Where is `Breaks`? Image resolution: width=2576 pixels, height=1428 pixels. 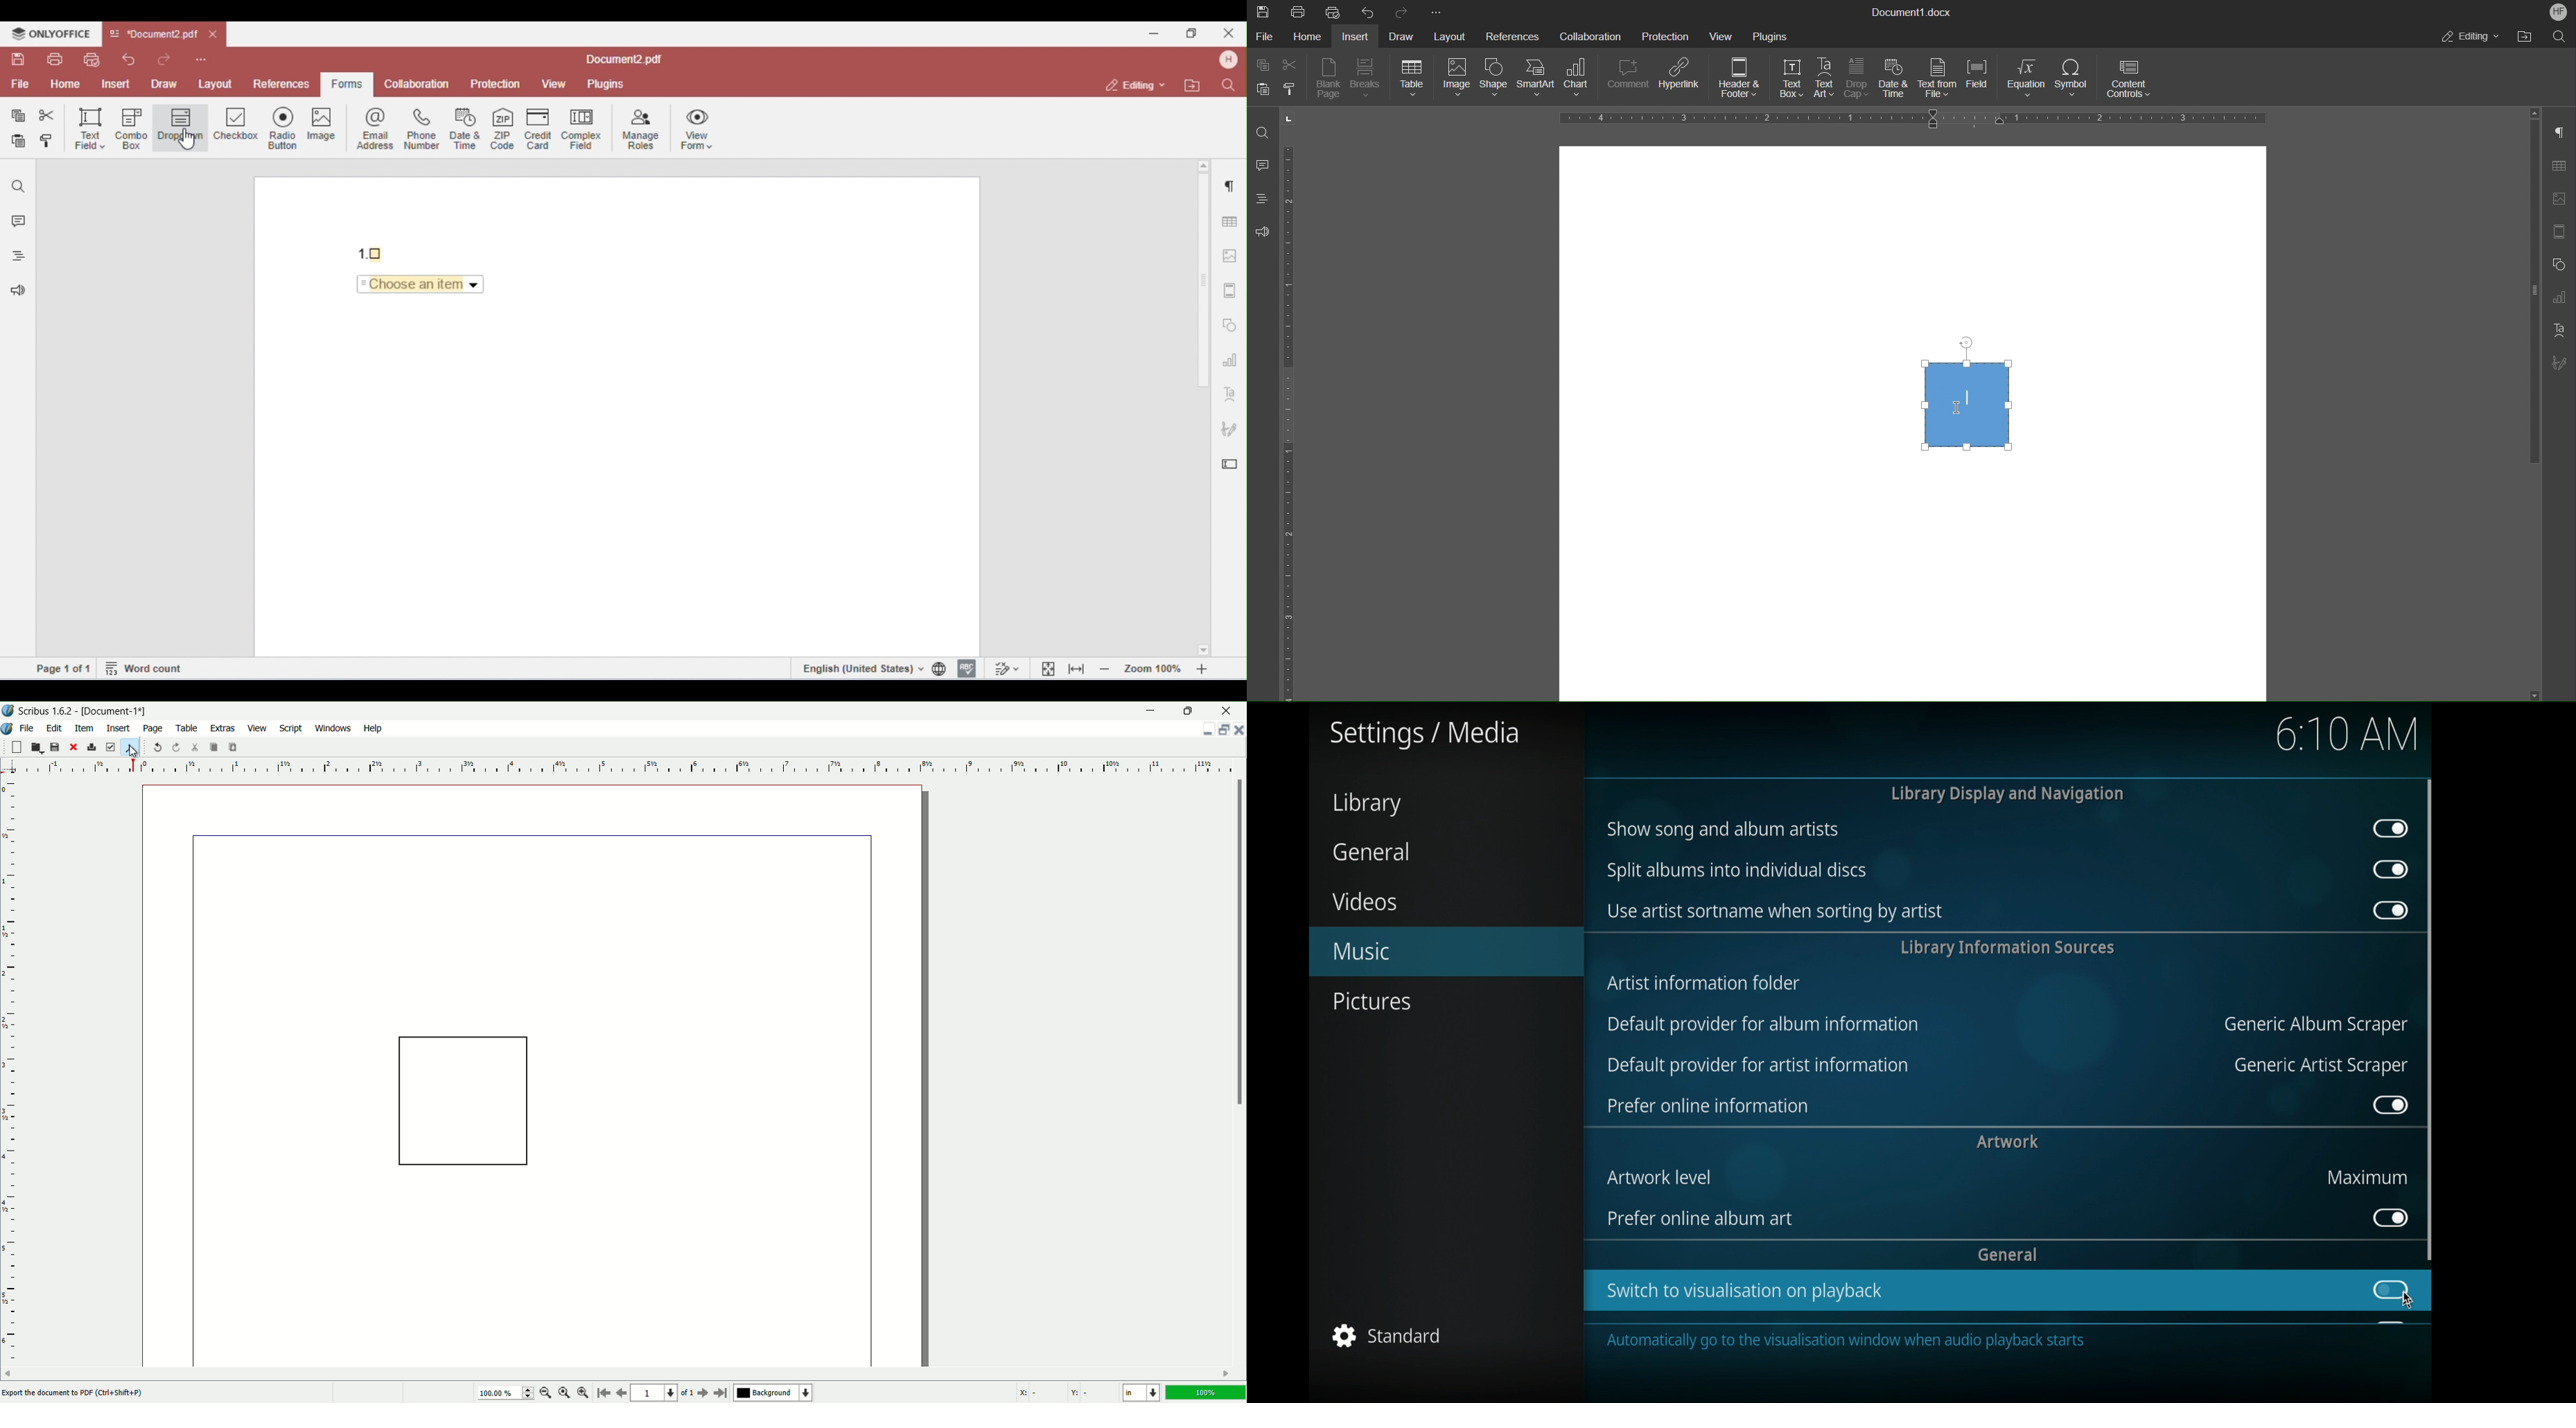 Breaks is located at coordinates (1367, 80).